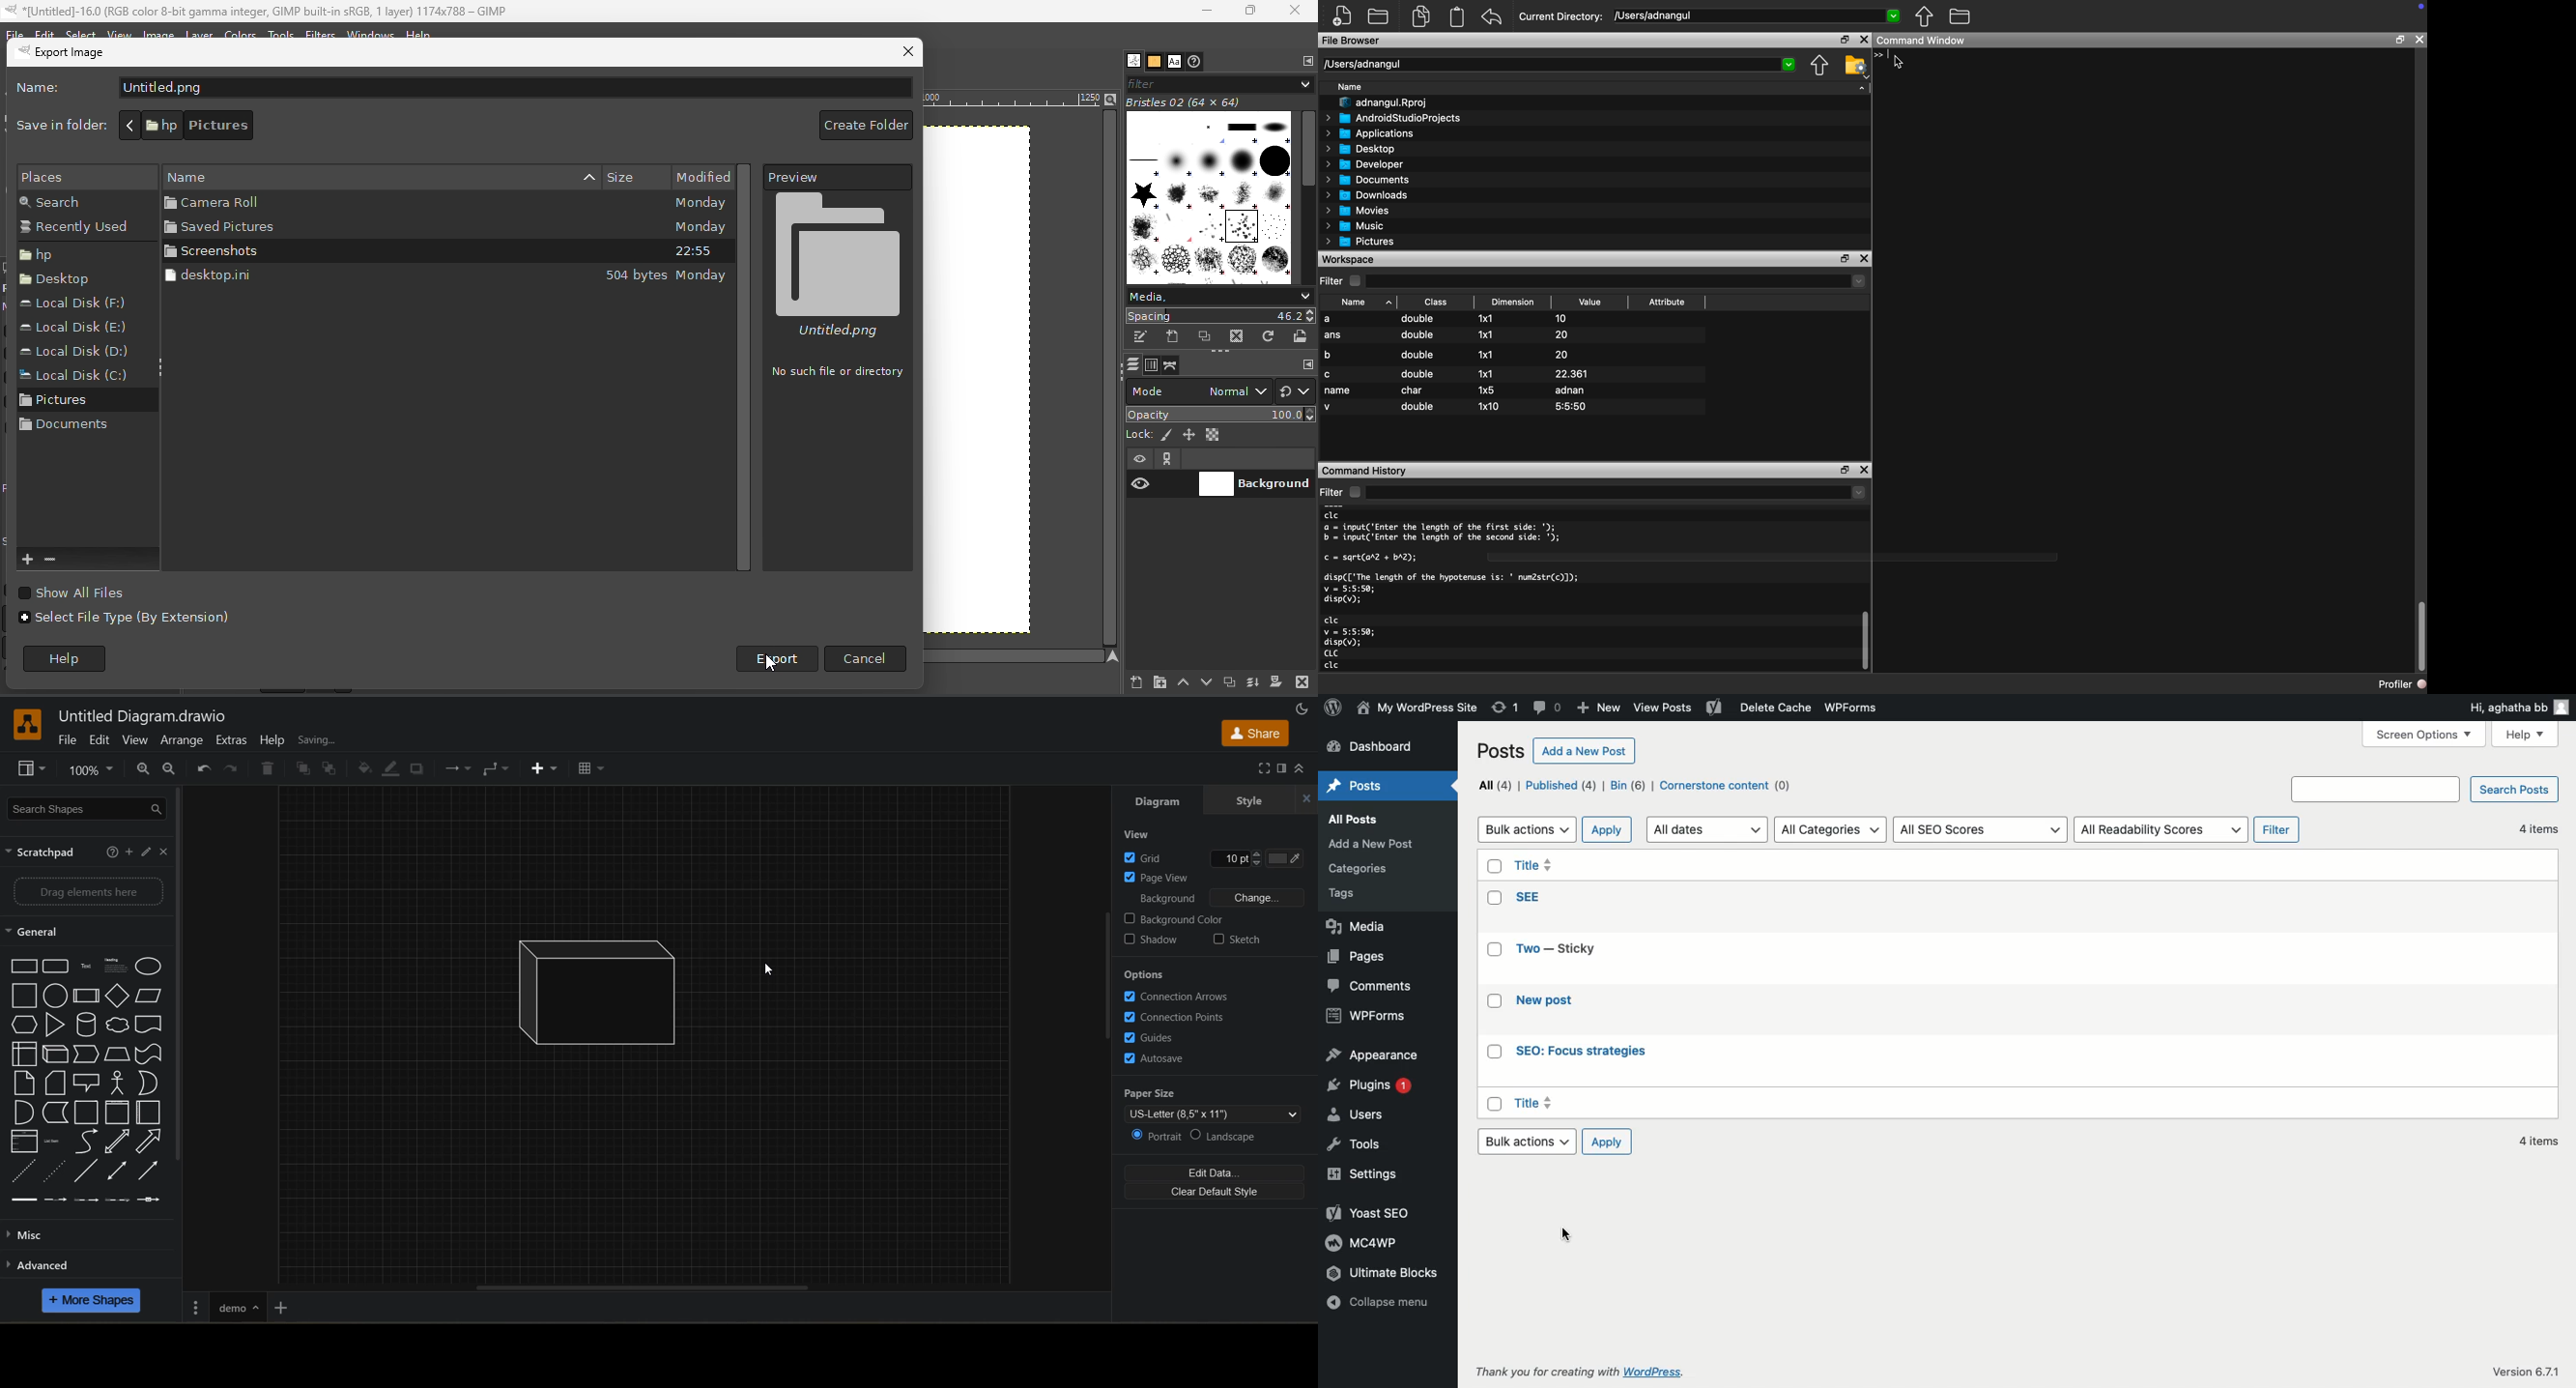  Describe the element at coordinates (1562, 15) in the screenshot. I see `Current Directory:` at that location.